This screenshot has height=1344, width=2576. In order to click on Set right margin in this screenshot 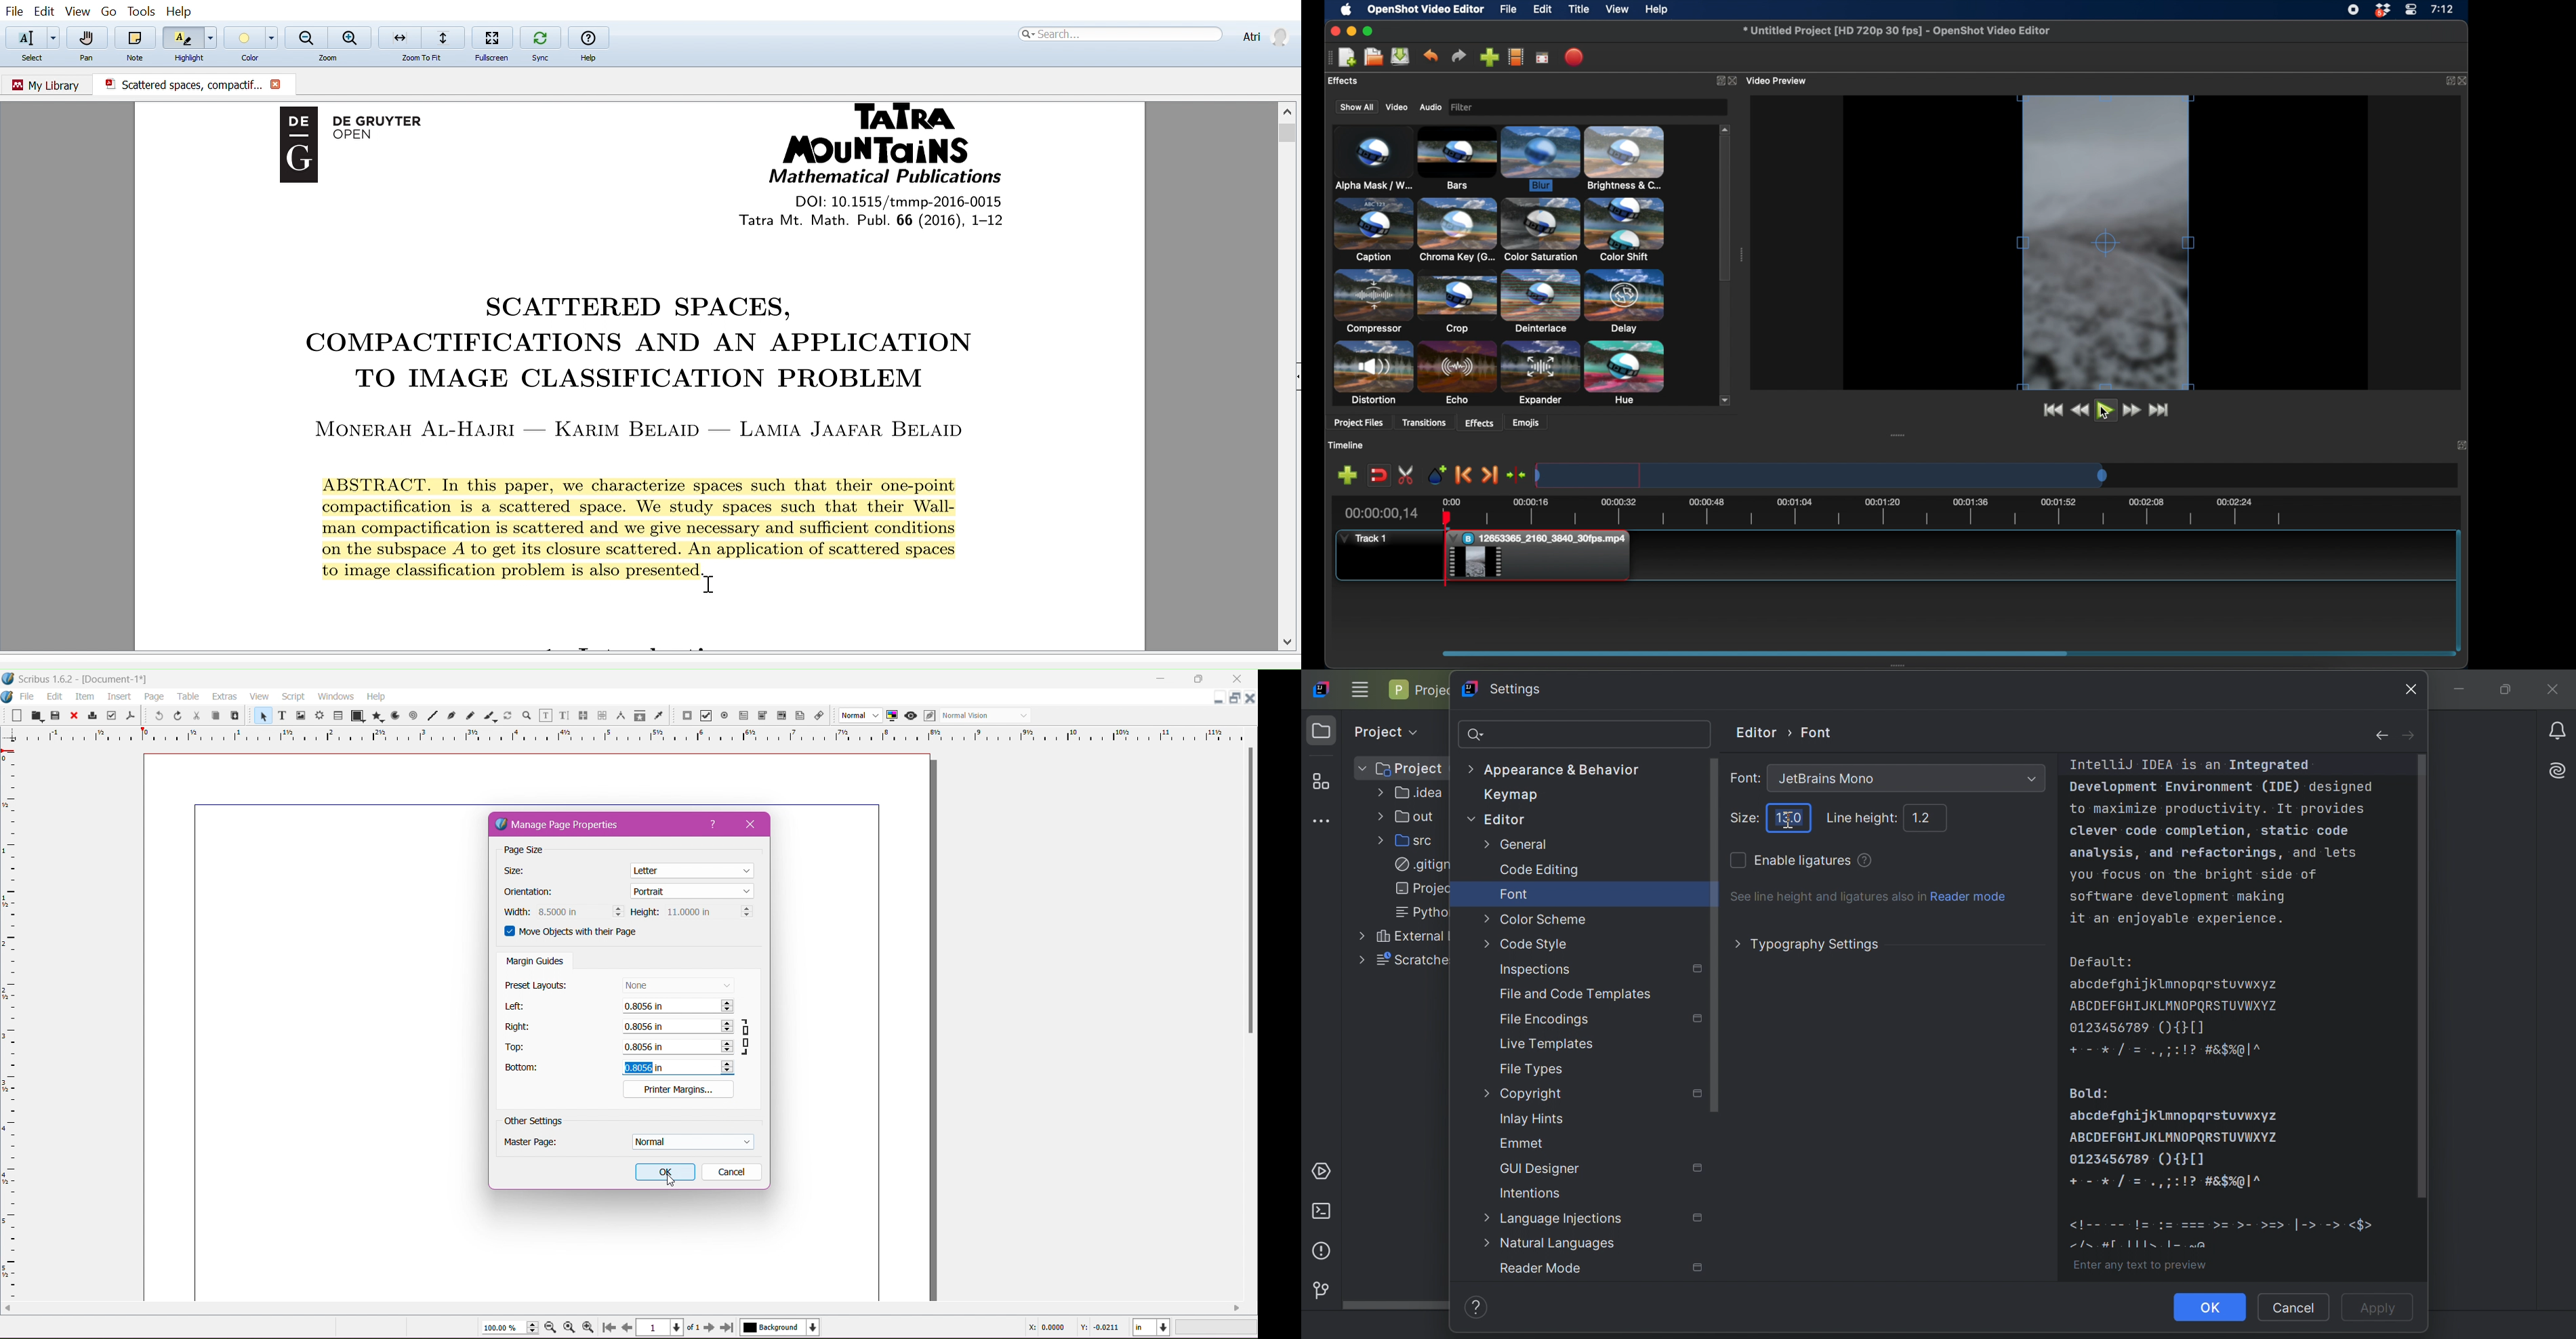, I will do `click(677, 1027)`.